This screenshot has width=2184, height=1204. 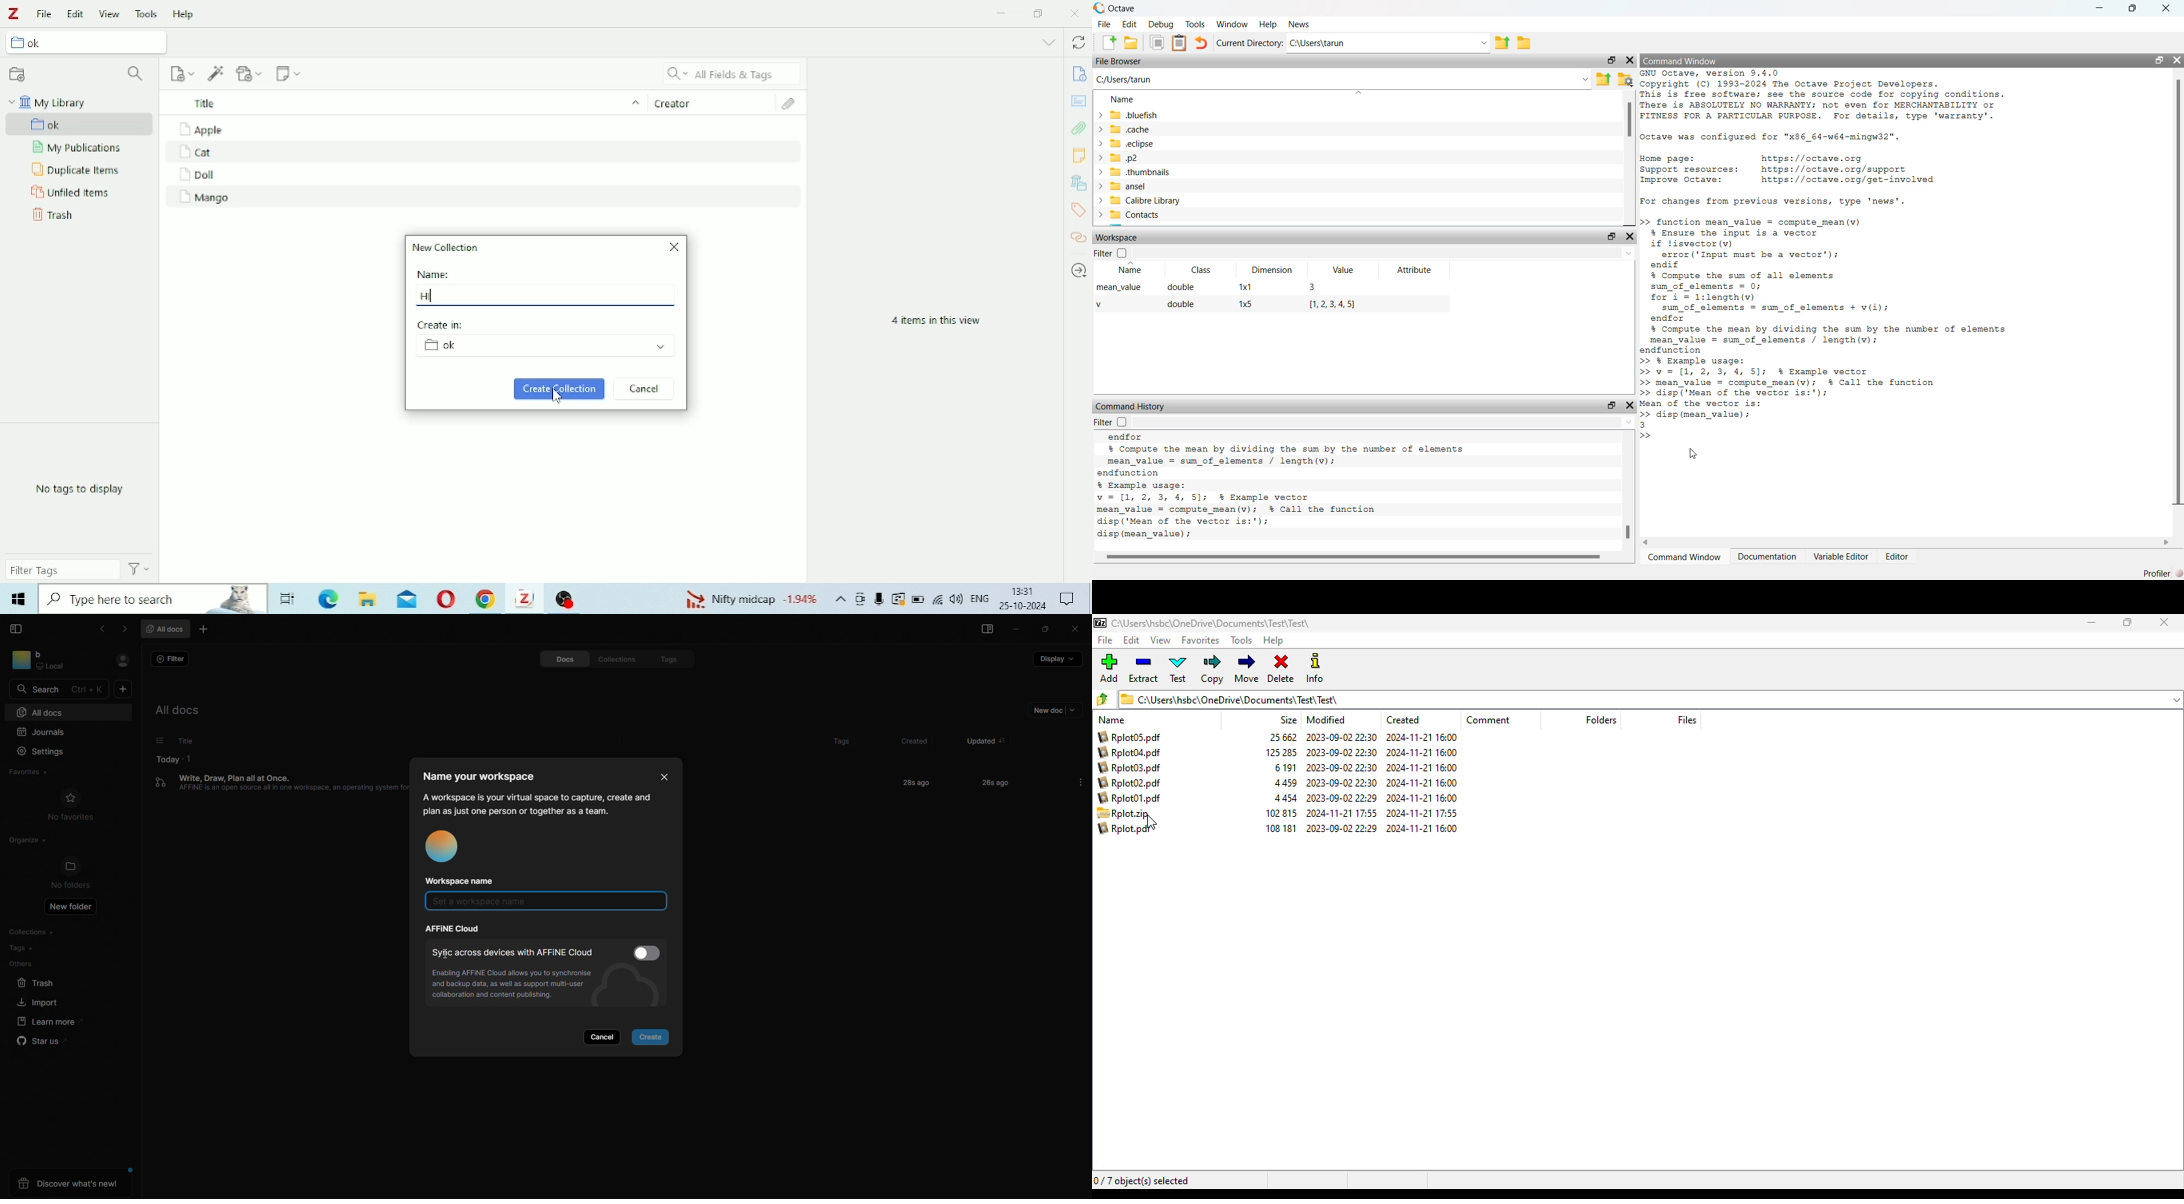 What do you see at coordinates (2177, 60) in the screenshot?
I see `close` at bounding box center [2177, 60].